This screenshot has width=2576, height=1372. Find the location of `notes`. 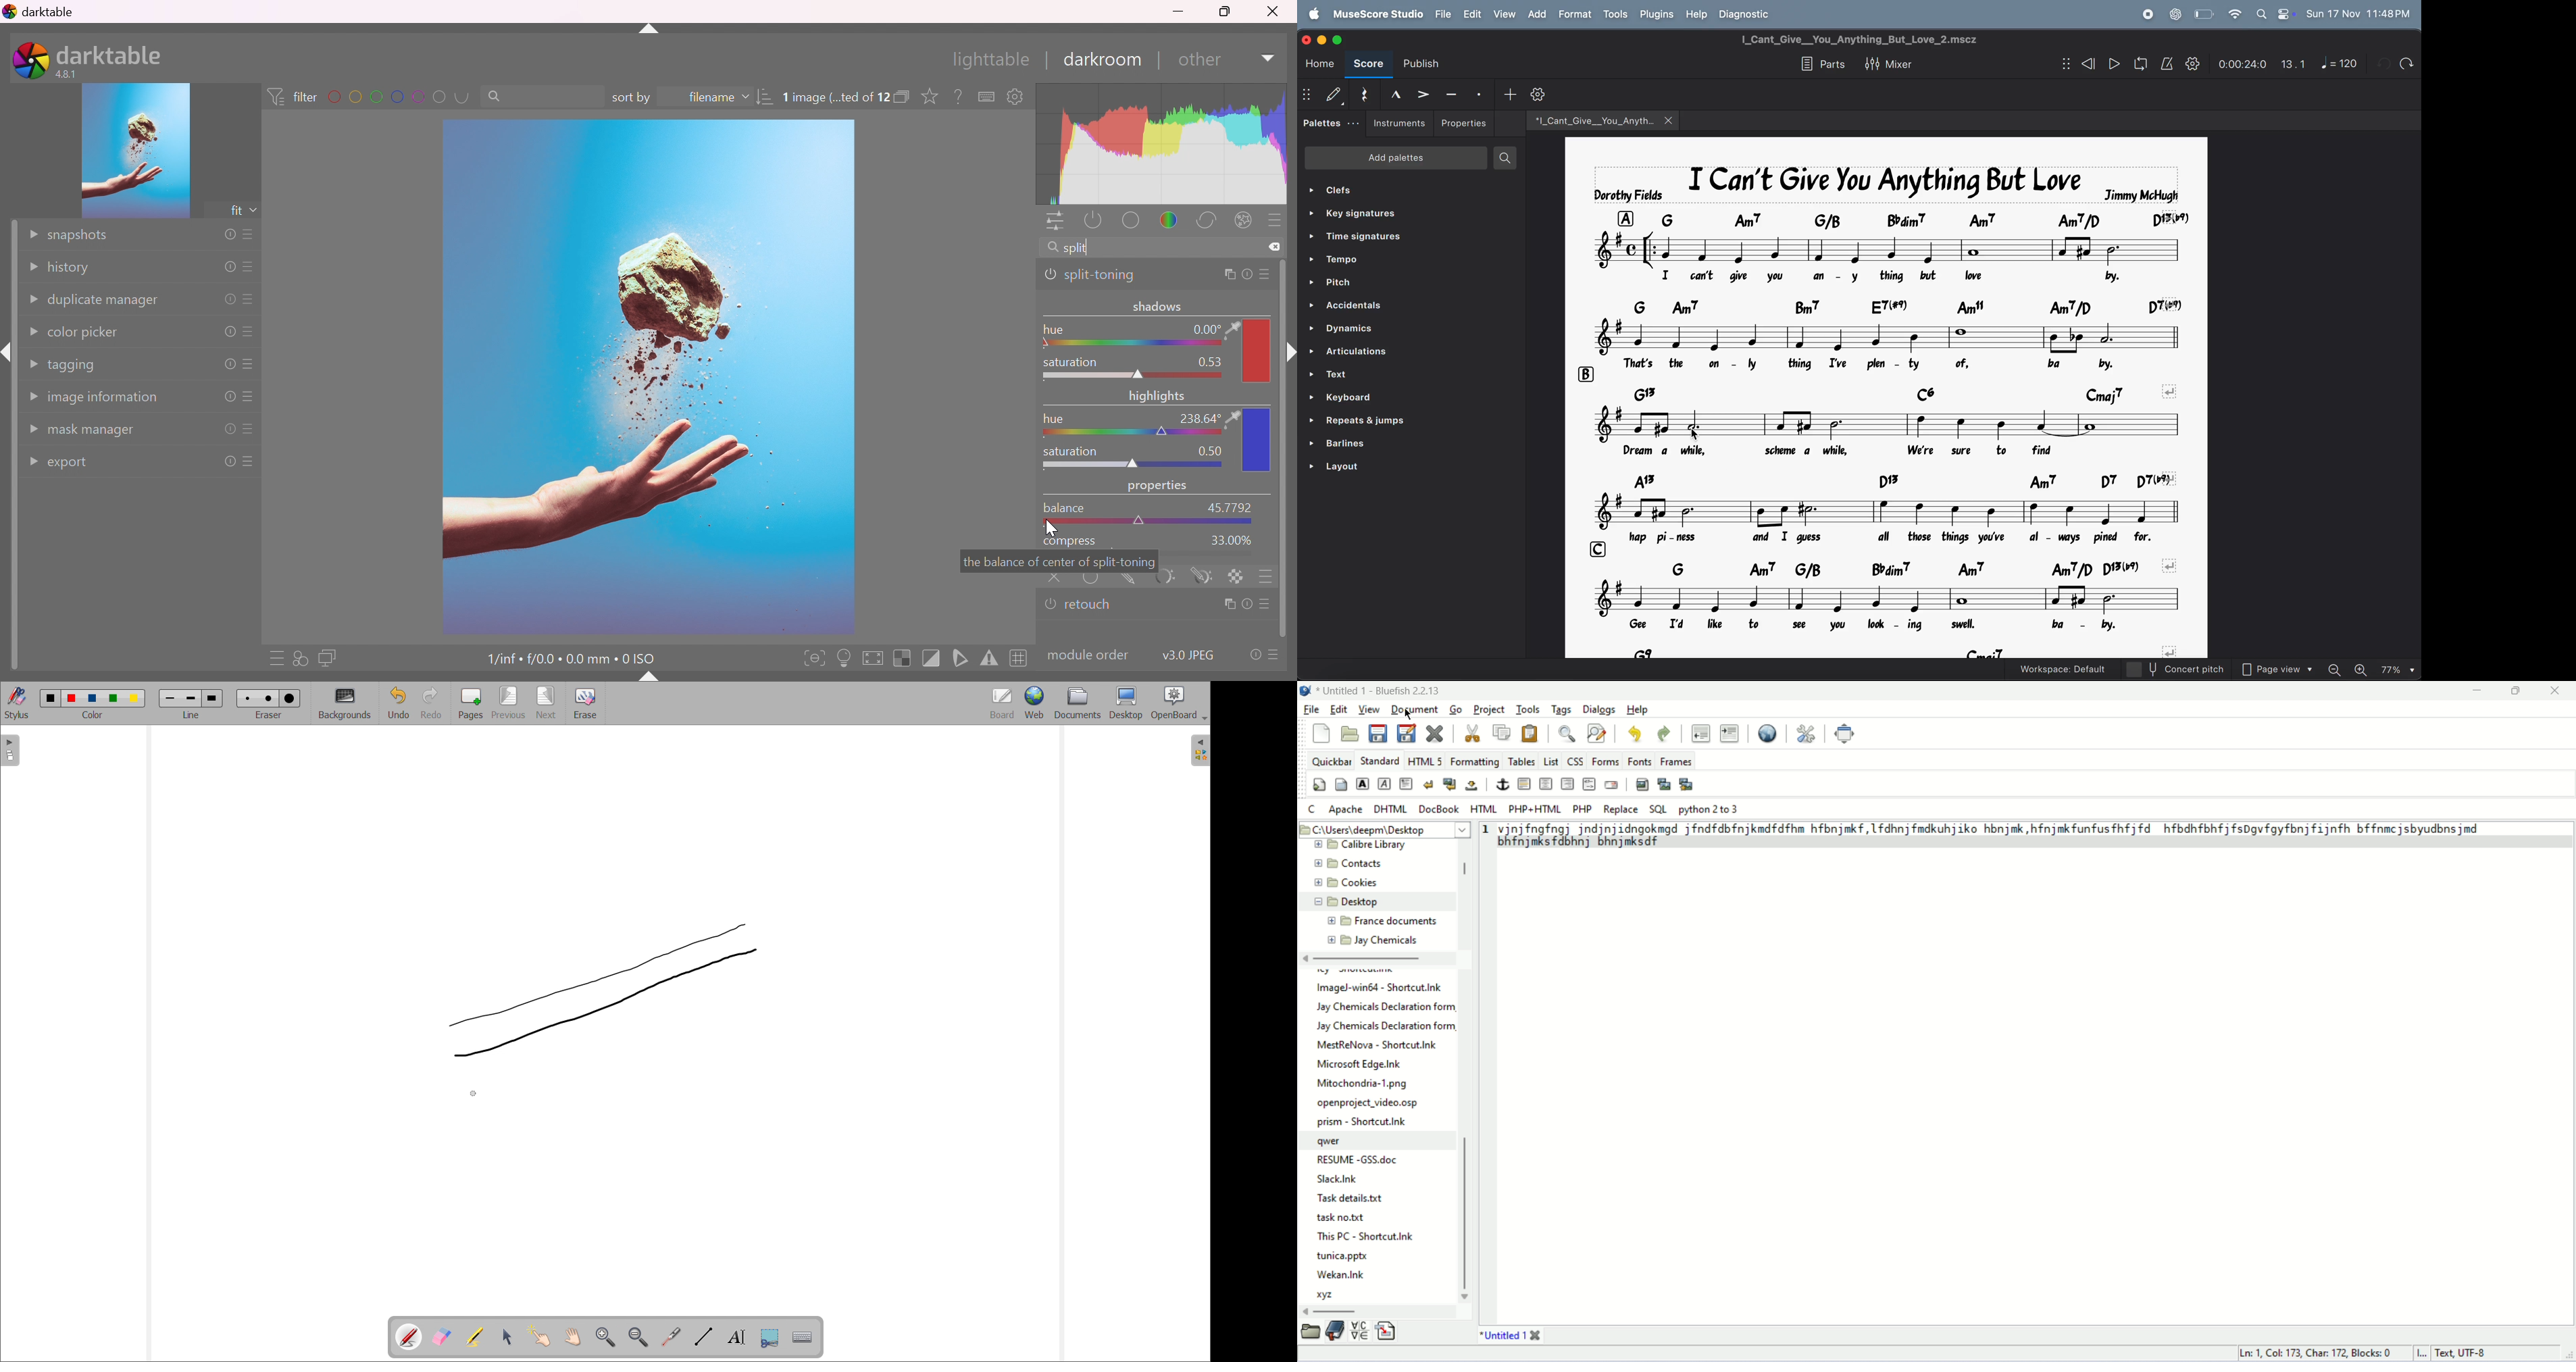

notes is located at coordinates (1883, 424).